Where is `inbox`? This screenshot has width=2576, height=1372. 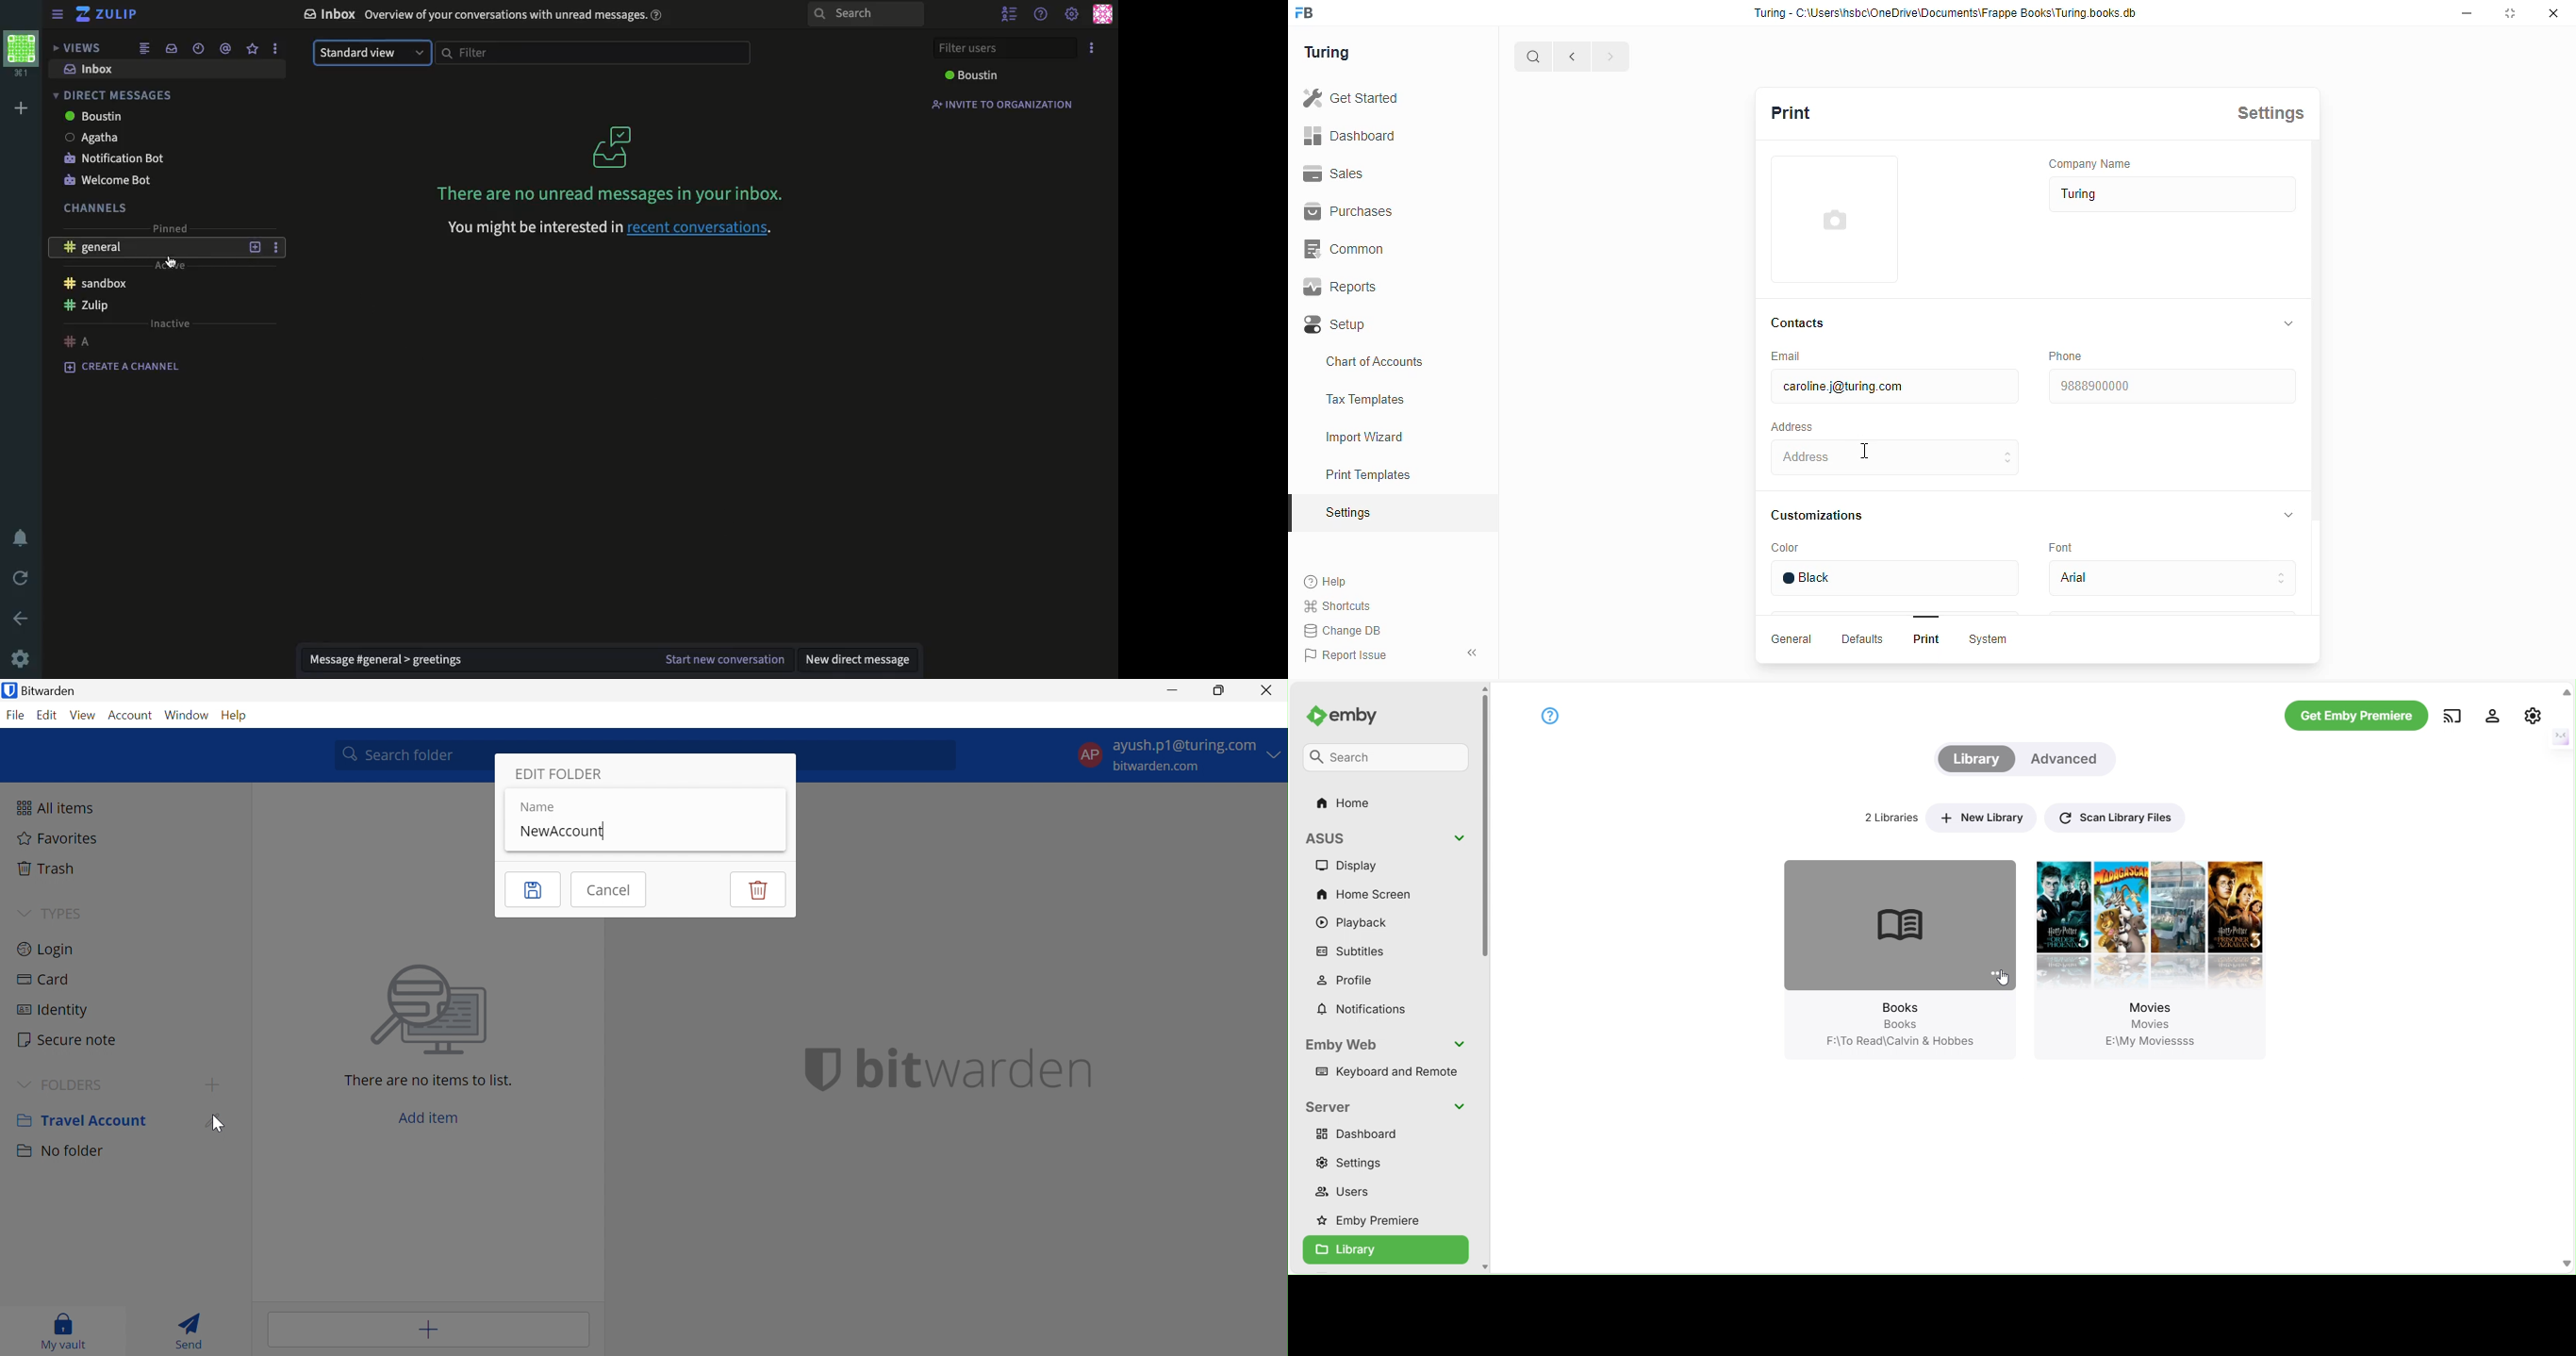 inbox is located at coordinates (92, 70).